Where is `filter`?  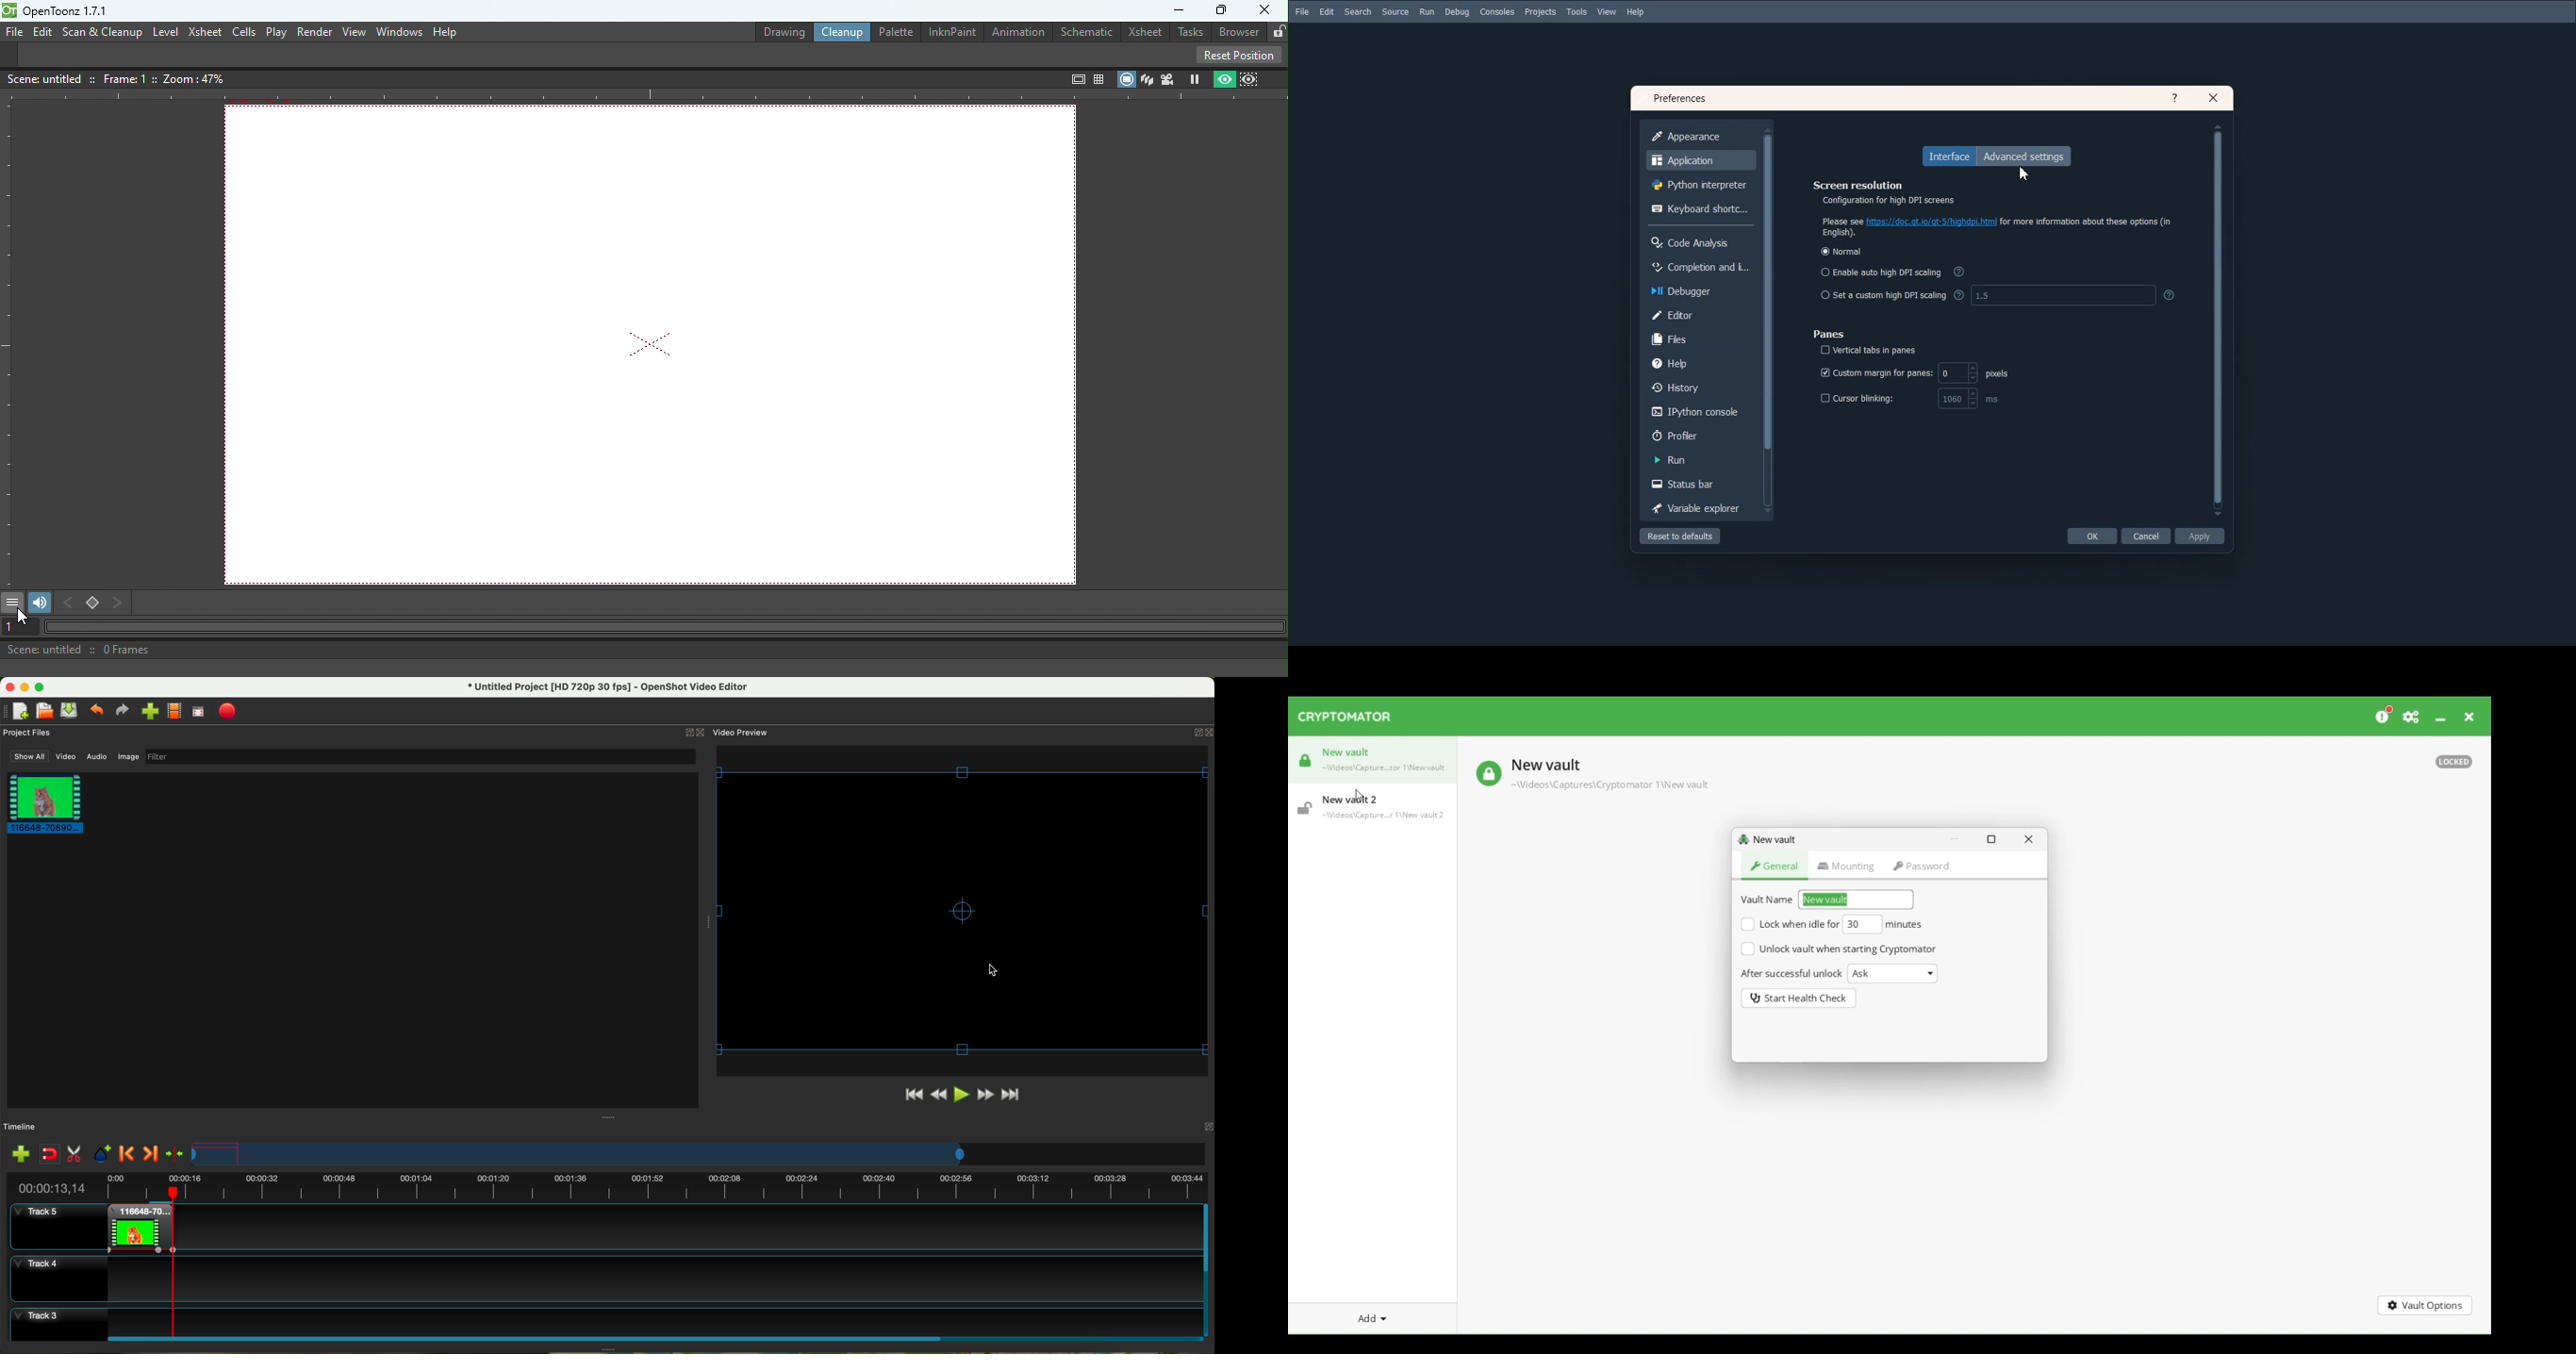 filter is located at coordinates (420, 756).